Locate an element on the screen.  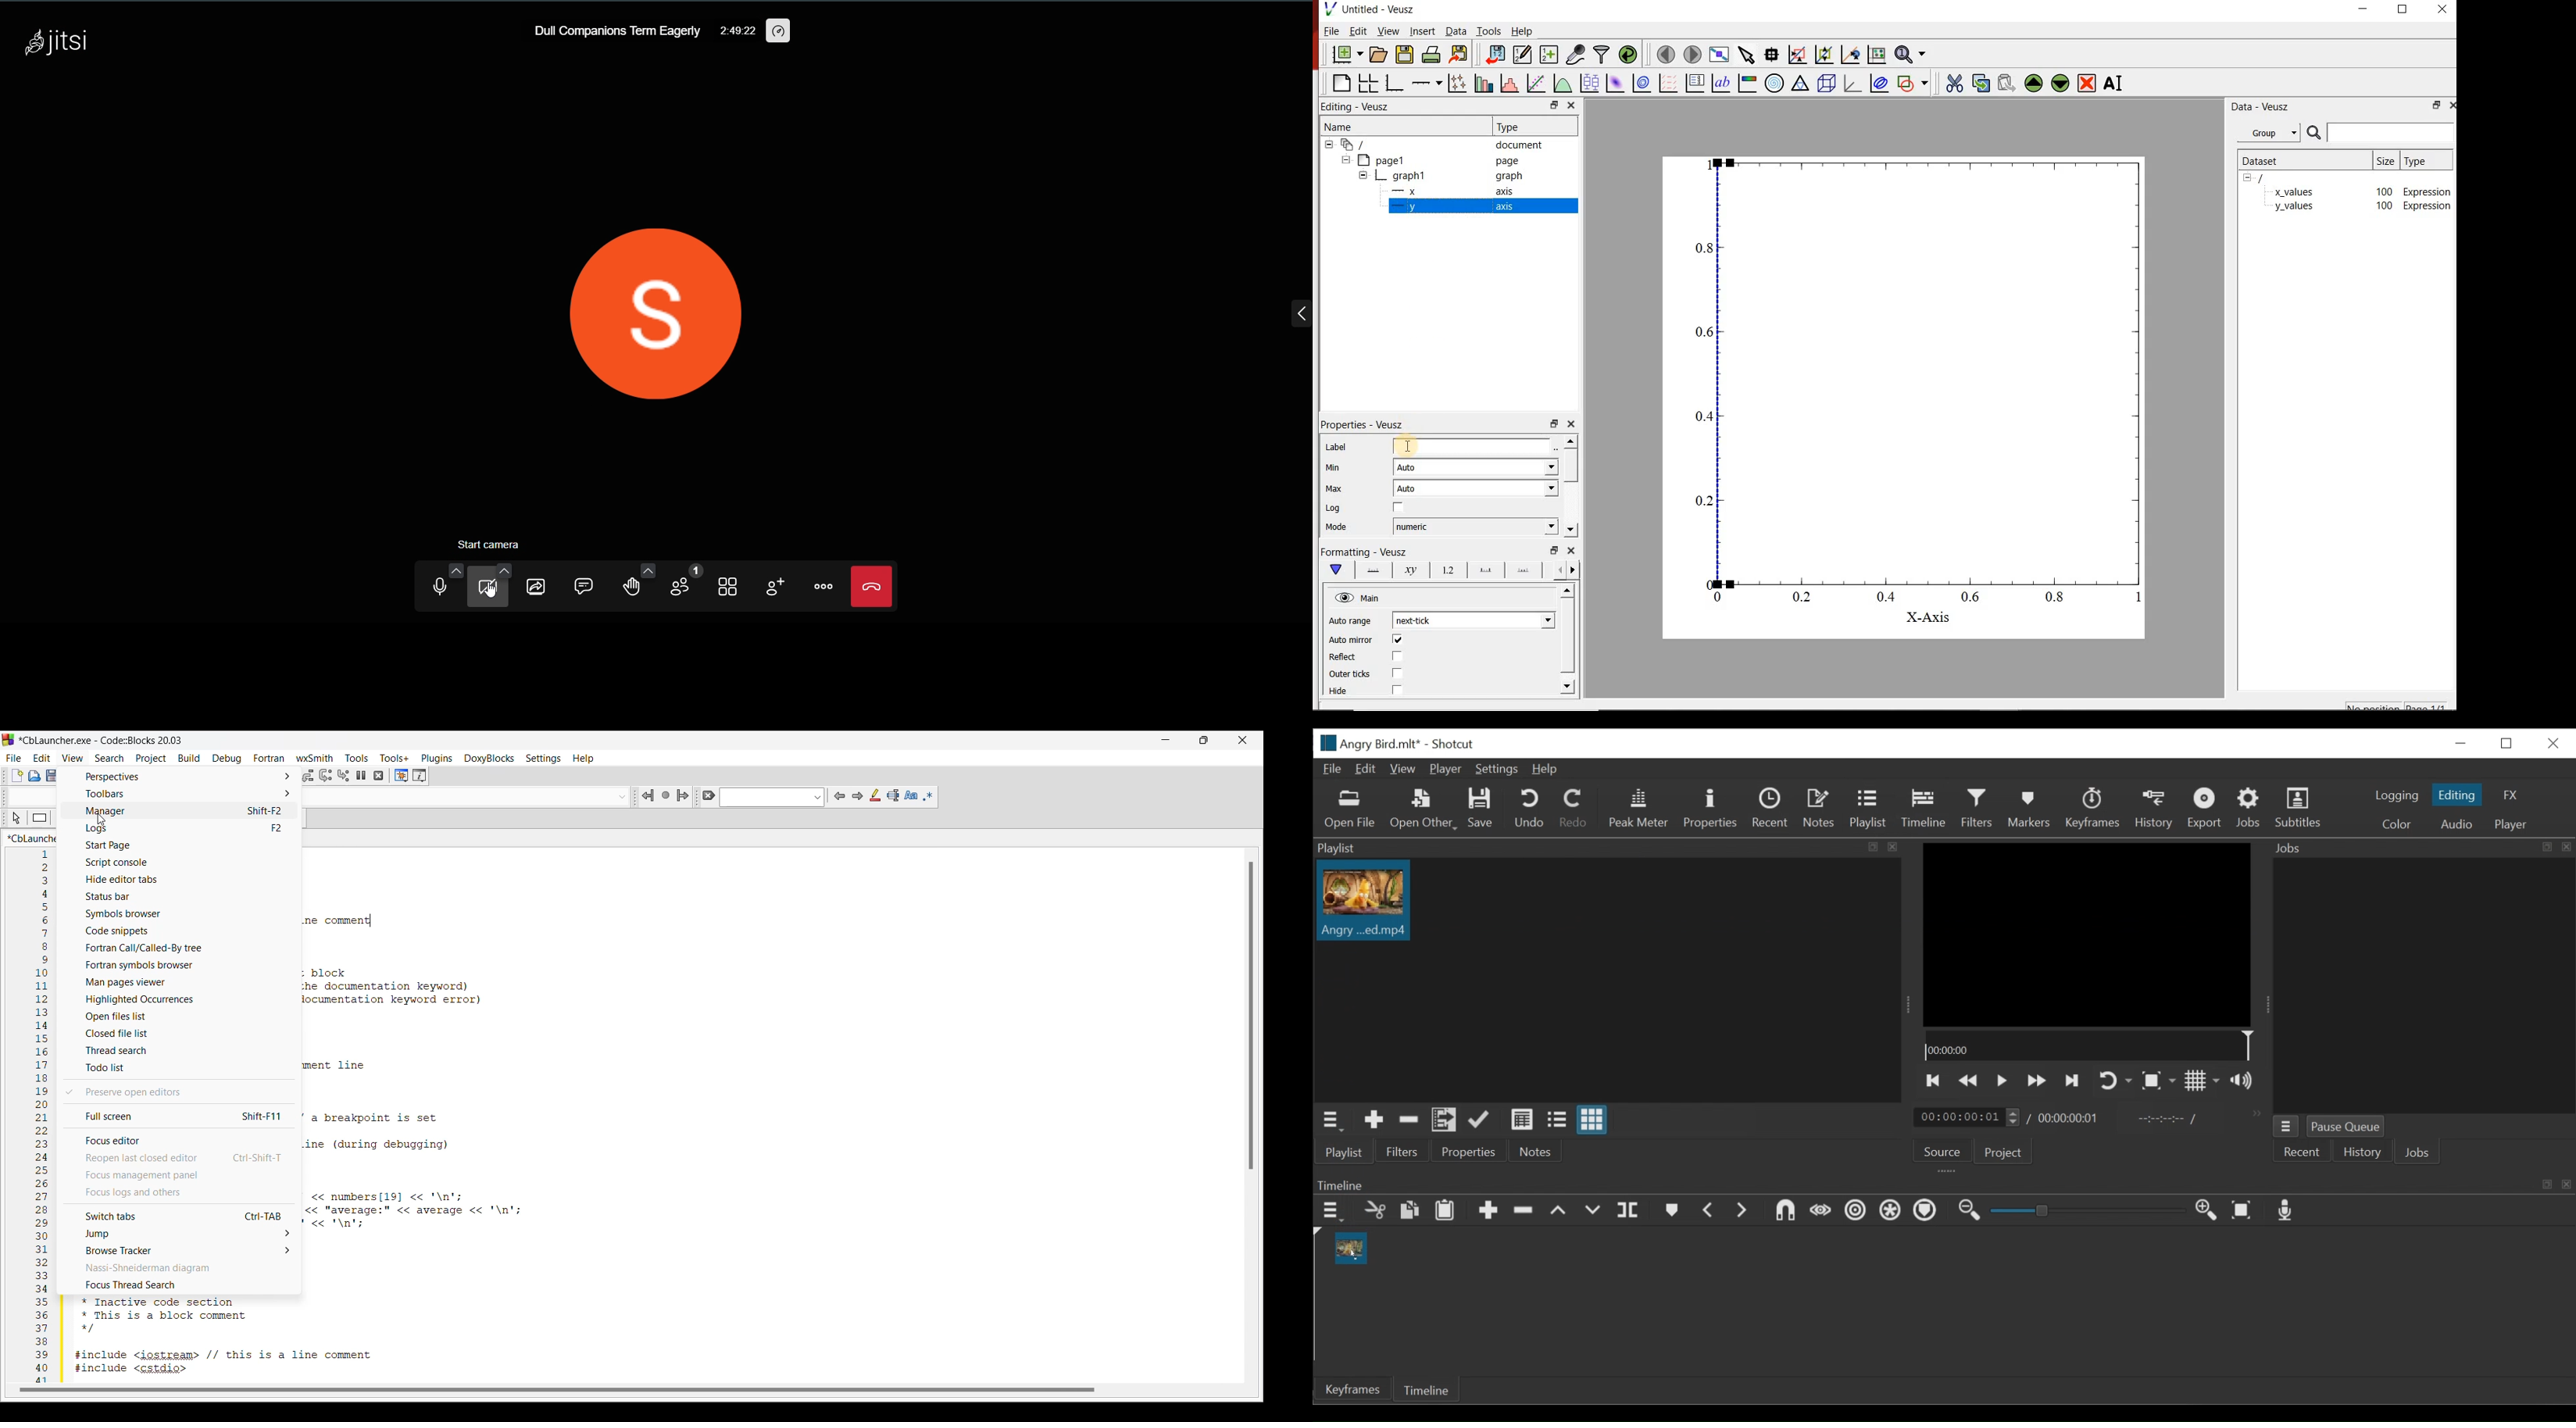
close is located at coordinates (1572, 550).